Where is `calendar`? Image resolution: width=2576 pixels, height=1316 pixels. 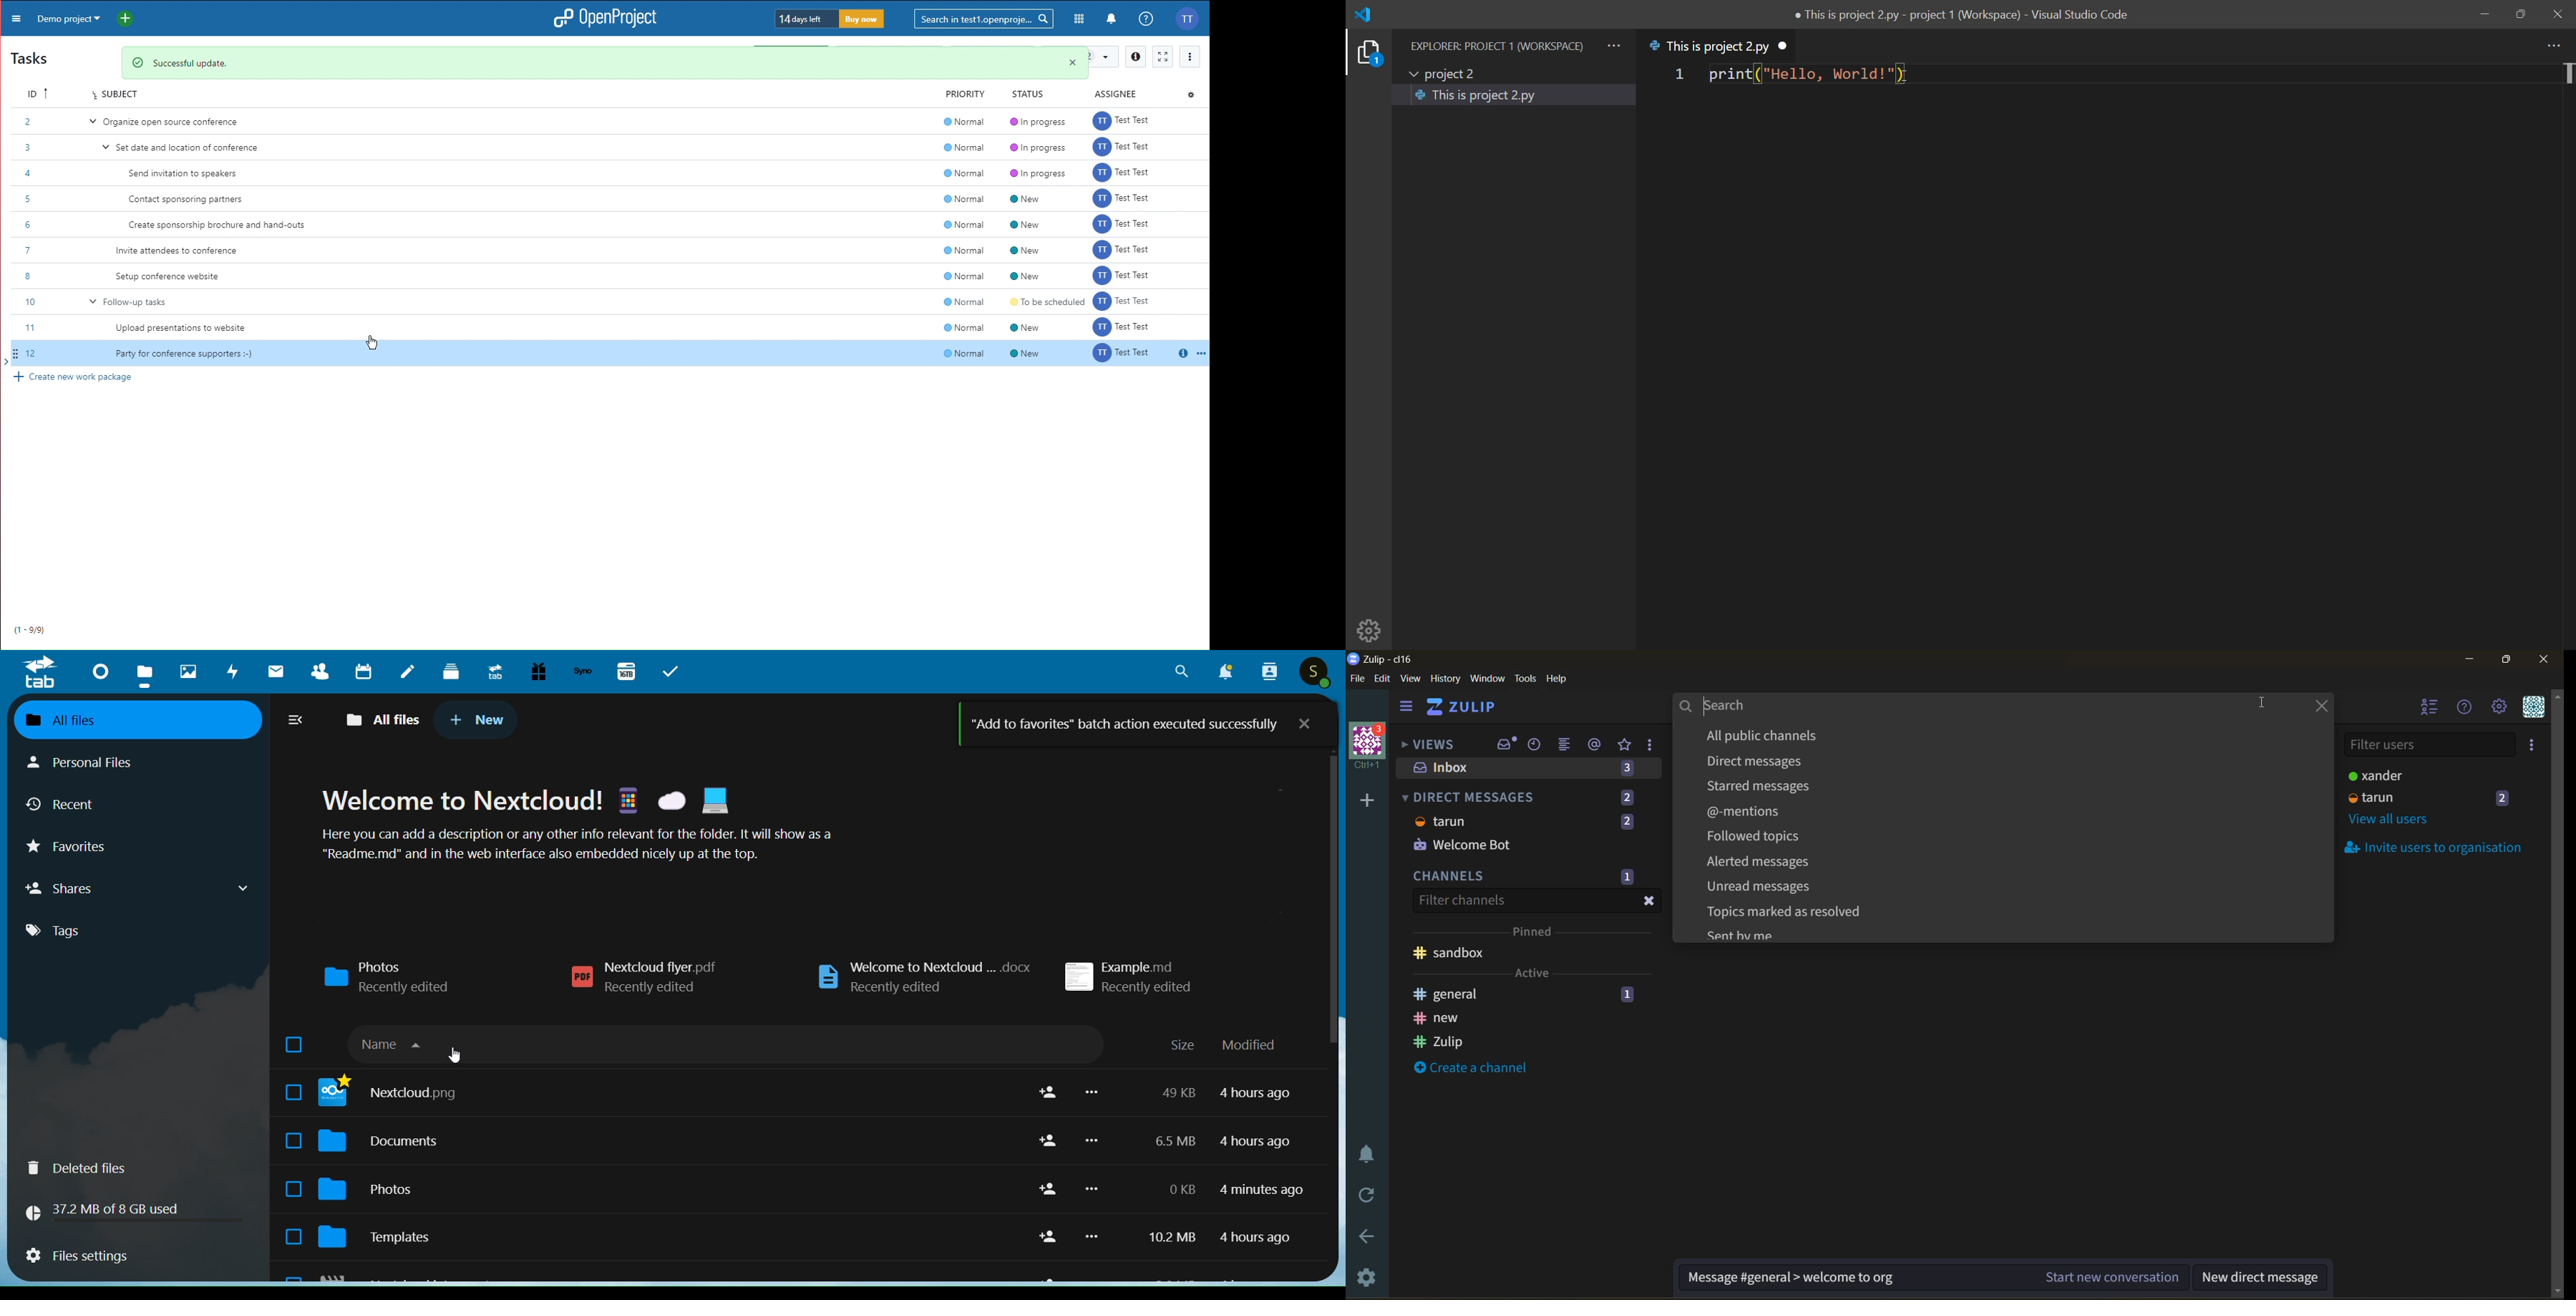
calendar is located at coordinates (362, 671).